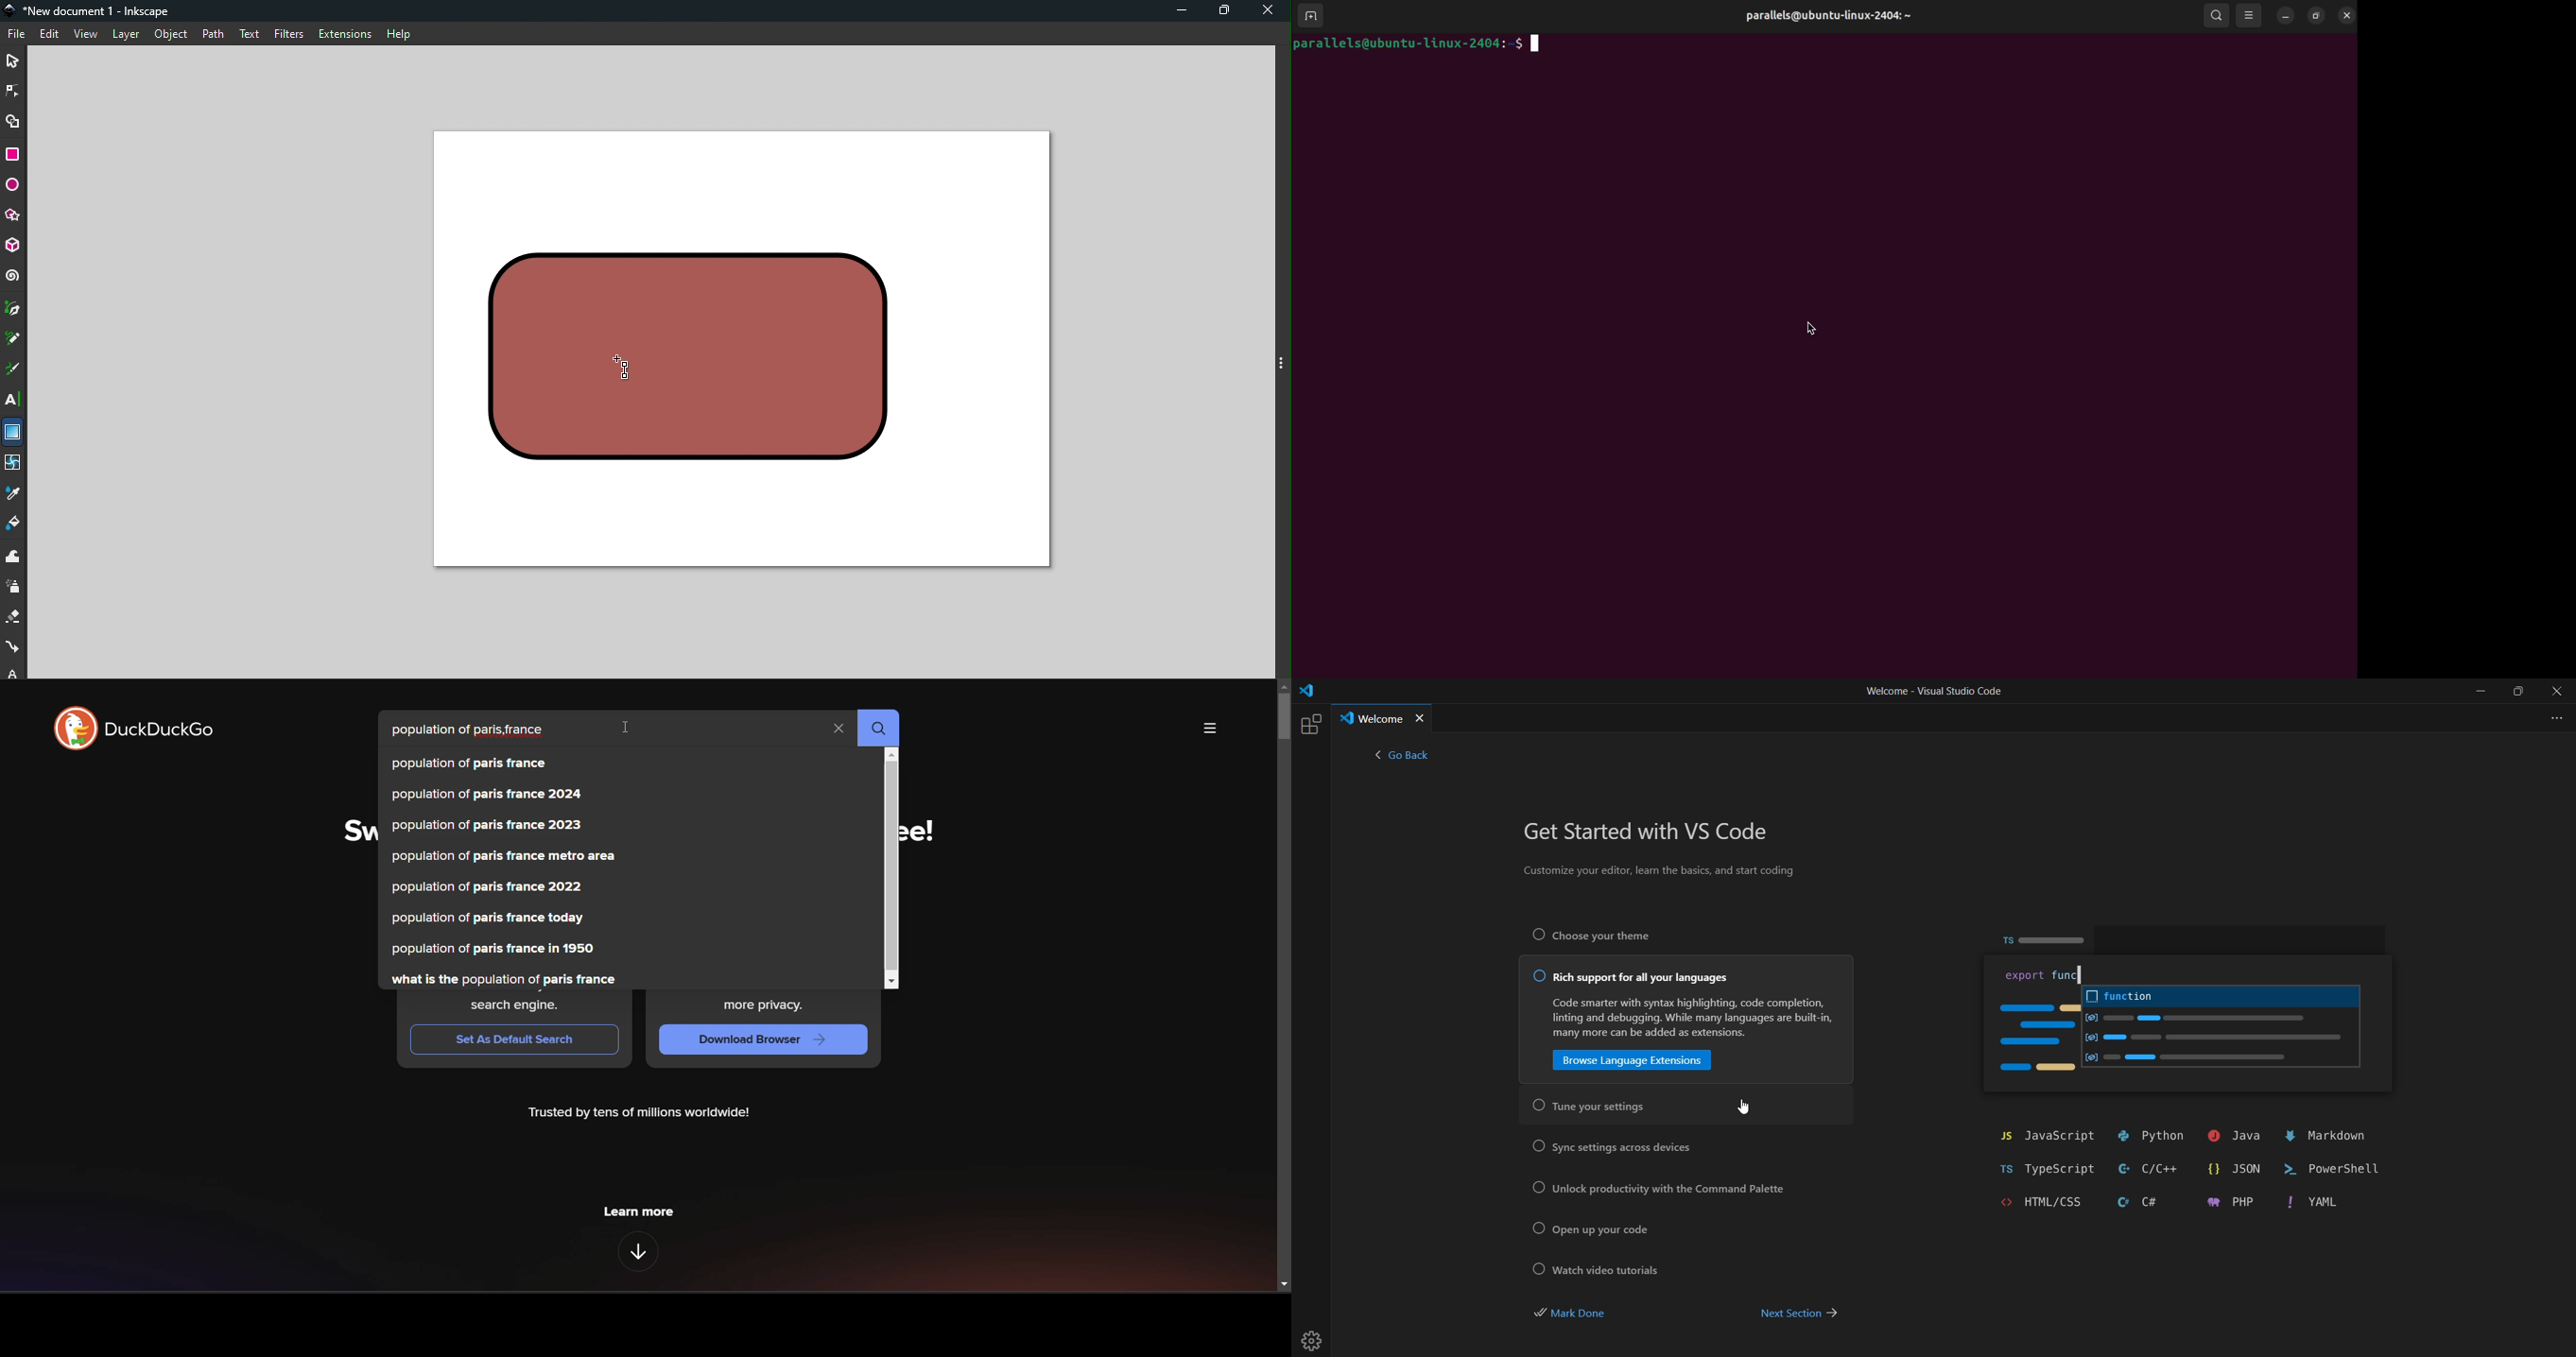 The height and width of the screenshot is (1372, 2576). I want to click on clear search term, so click(839, 730).